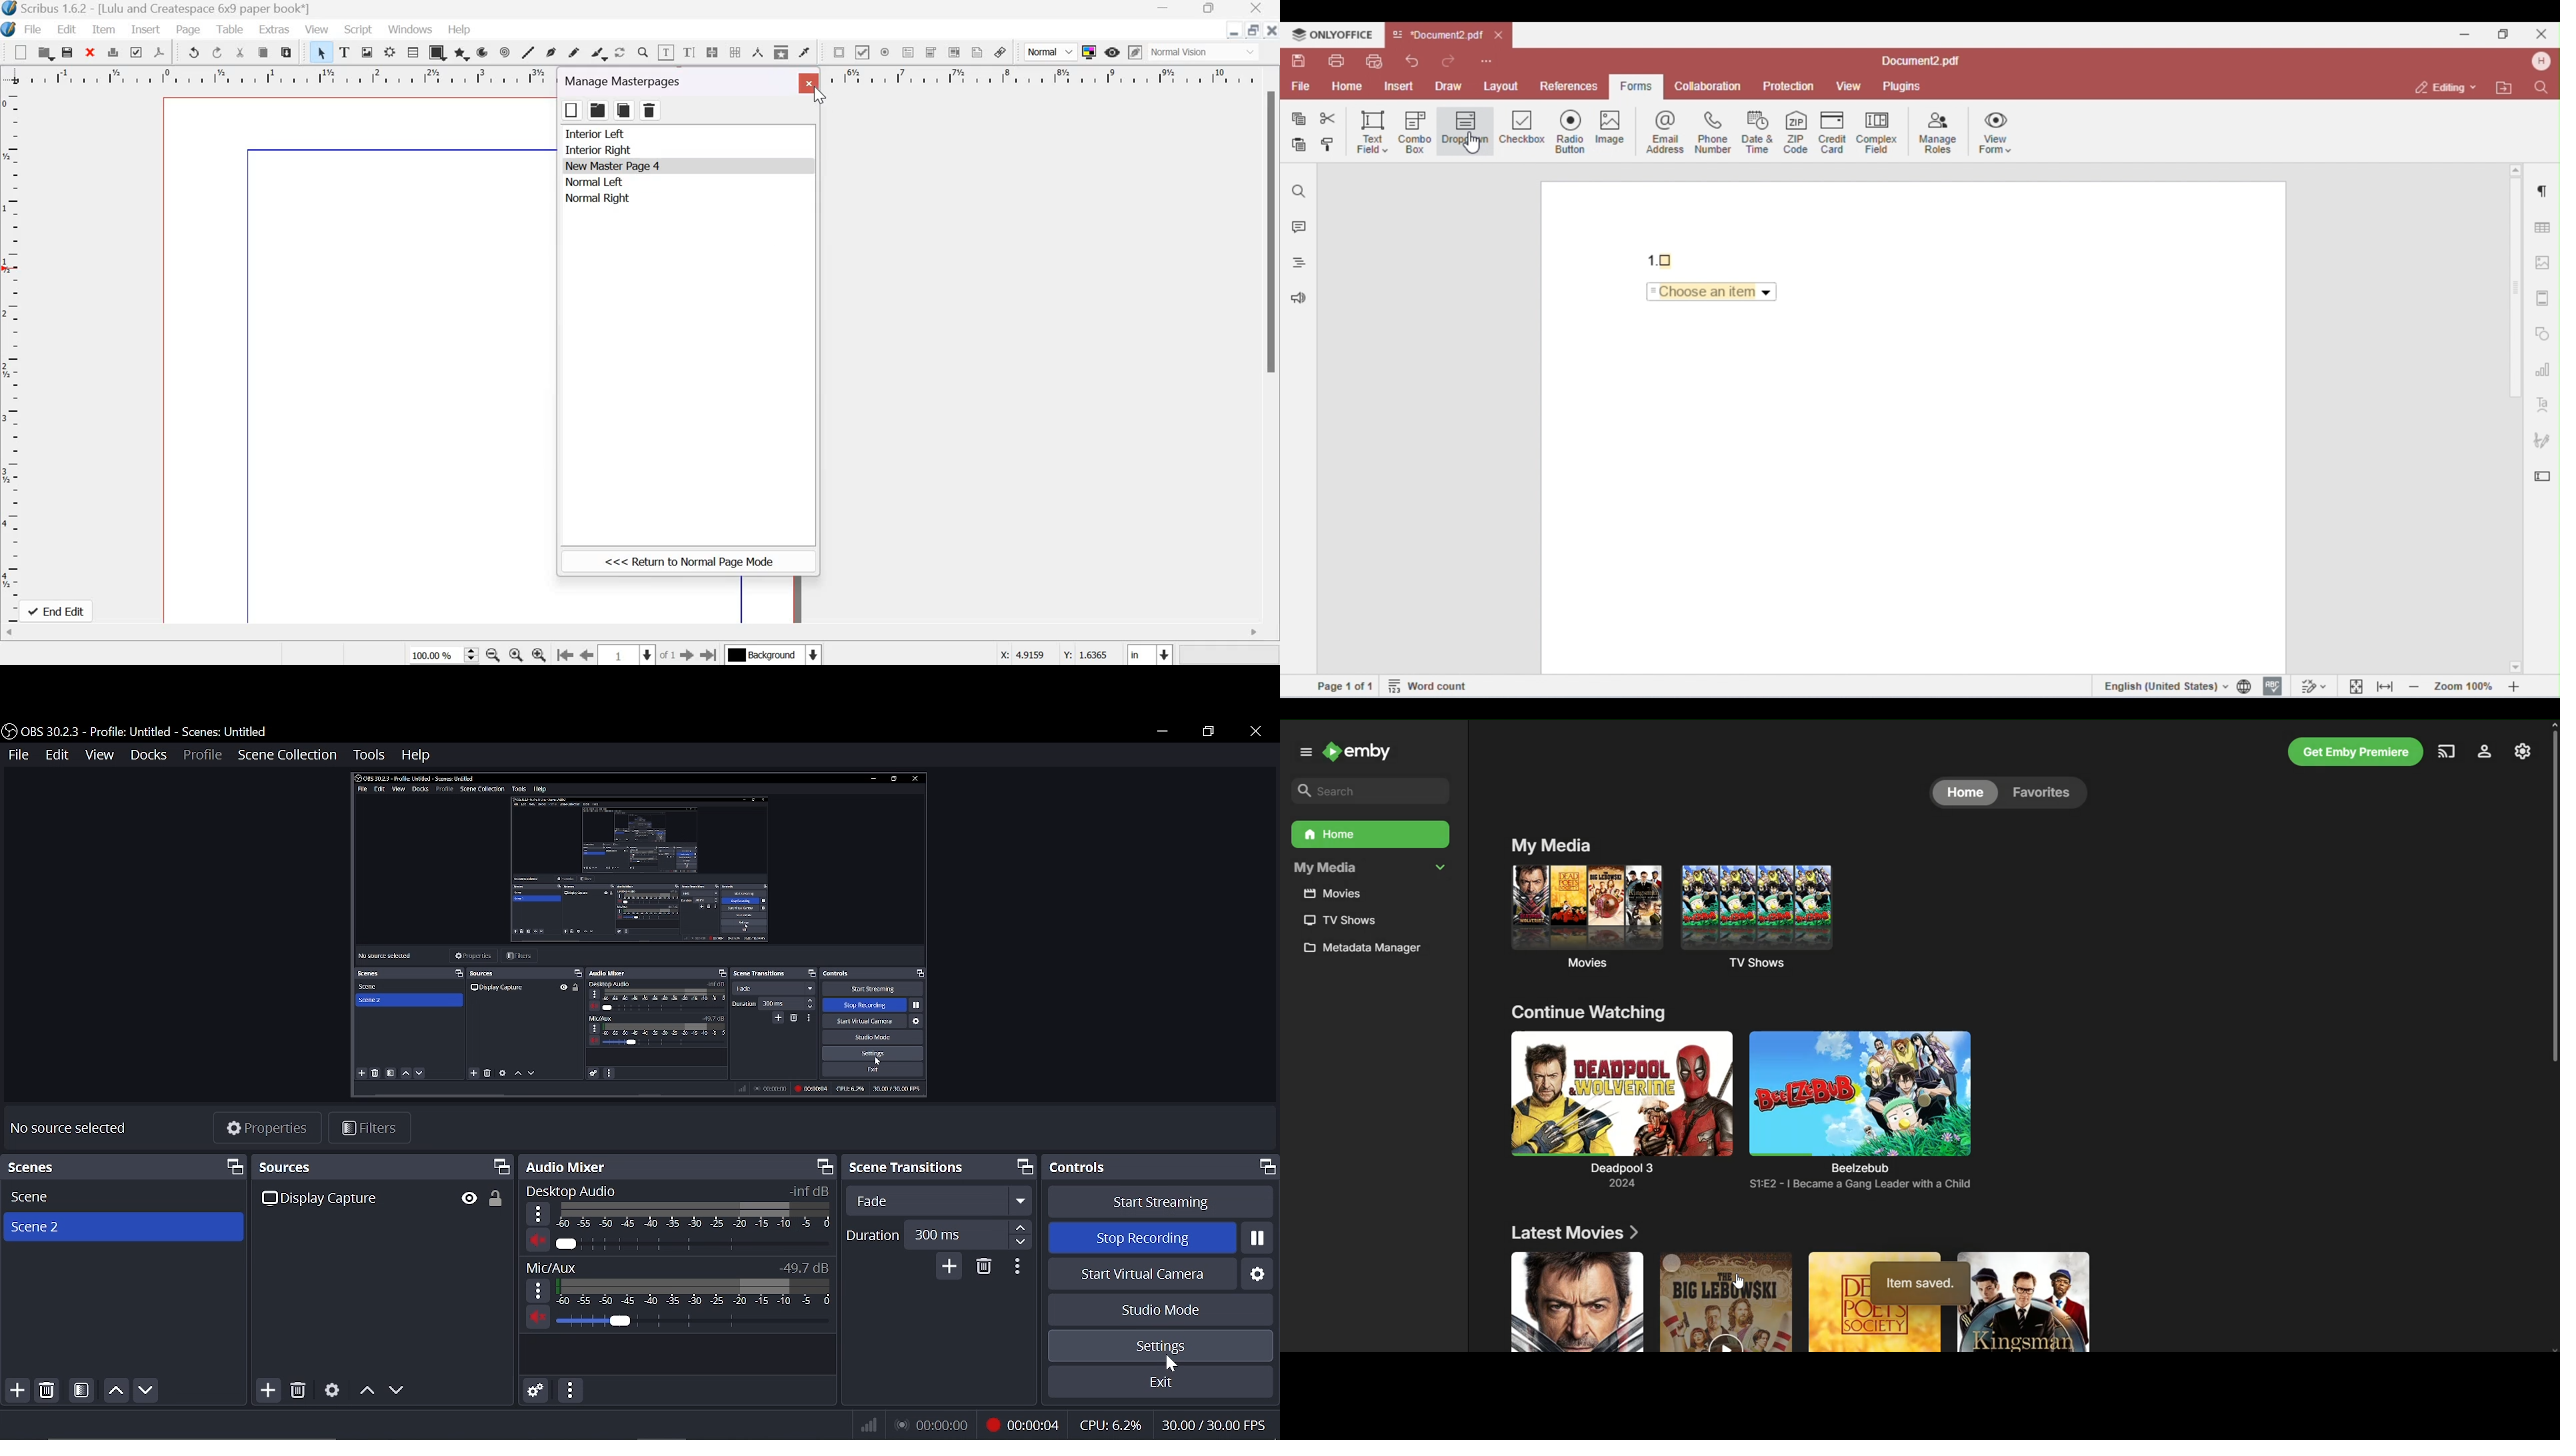  What do you see at coordinates (491, 655) in the screenshot?
I see `zoom out` at bounding box center [491, 655].